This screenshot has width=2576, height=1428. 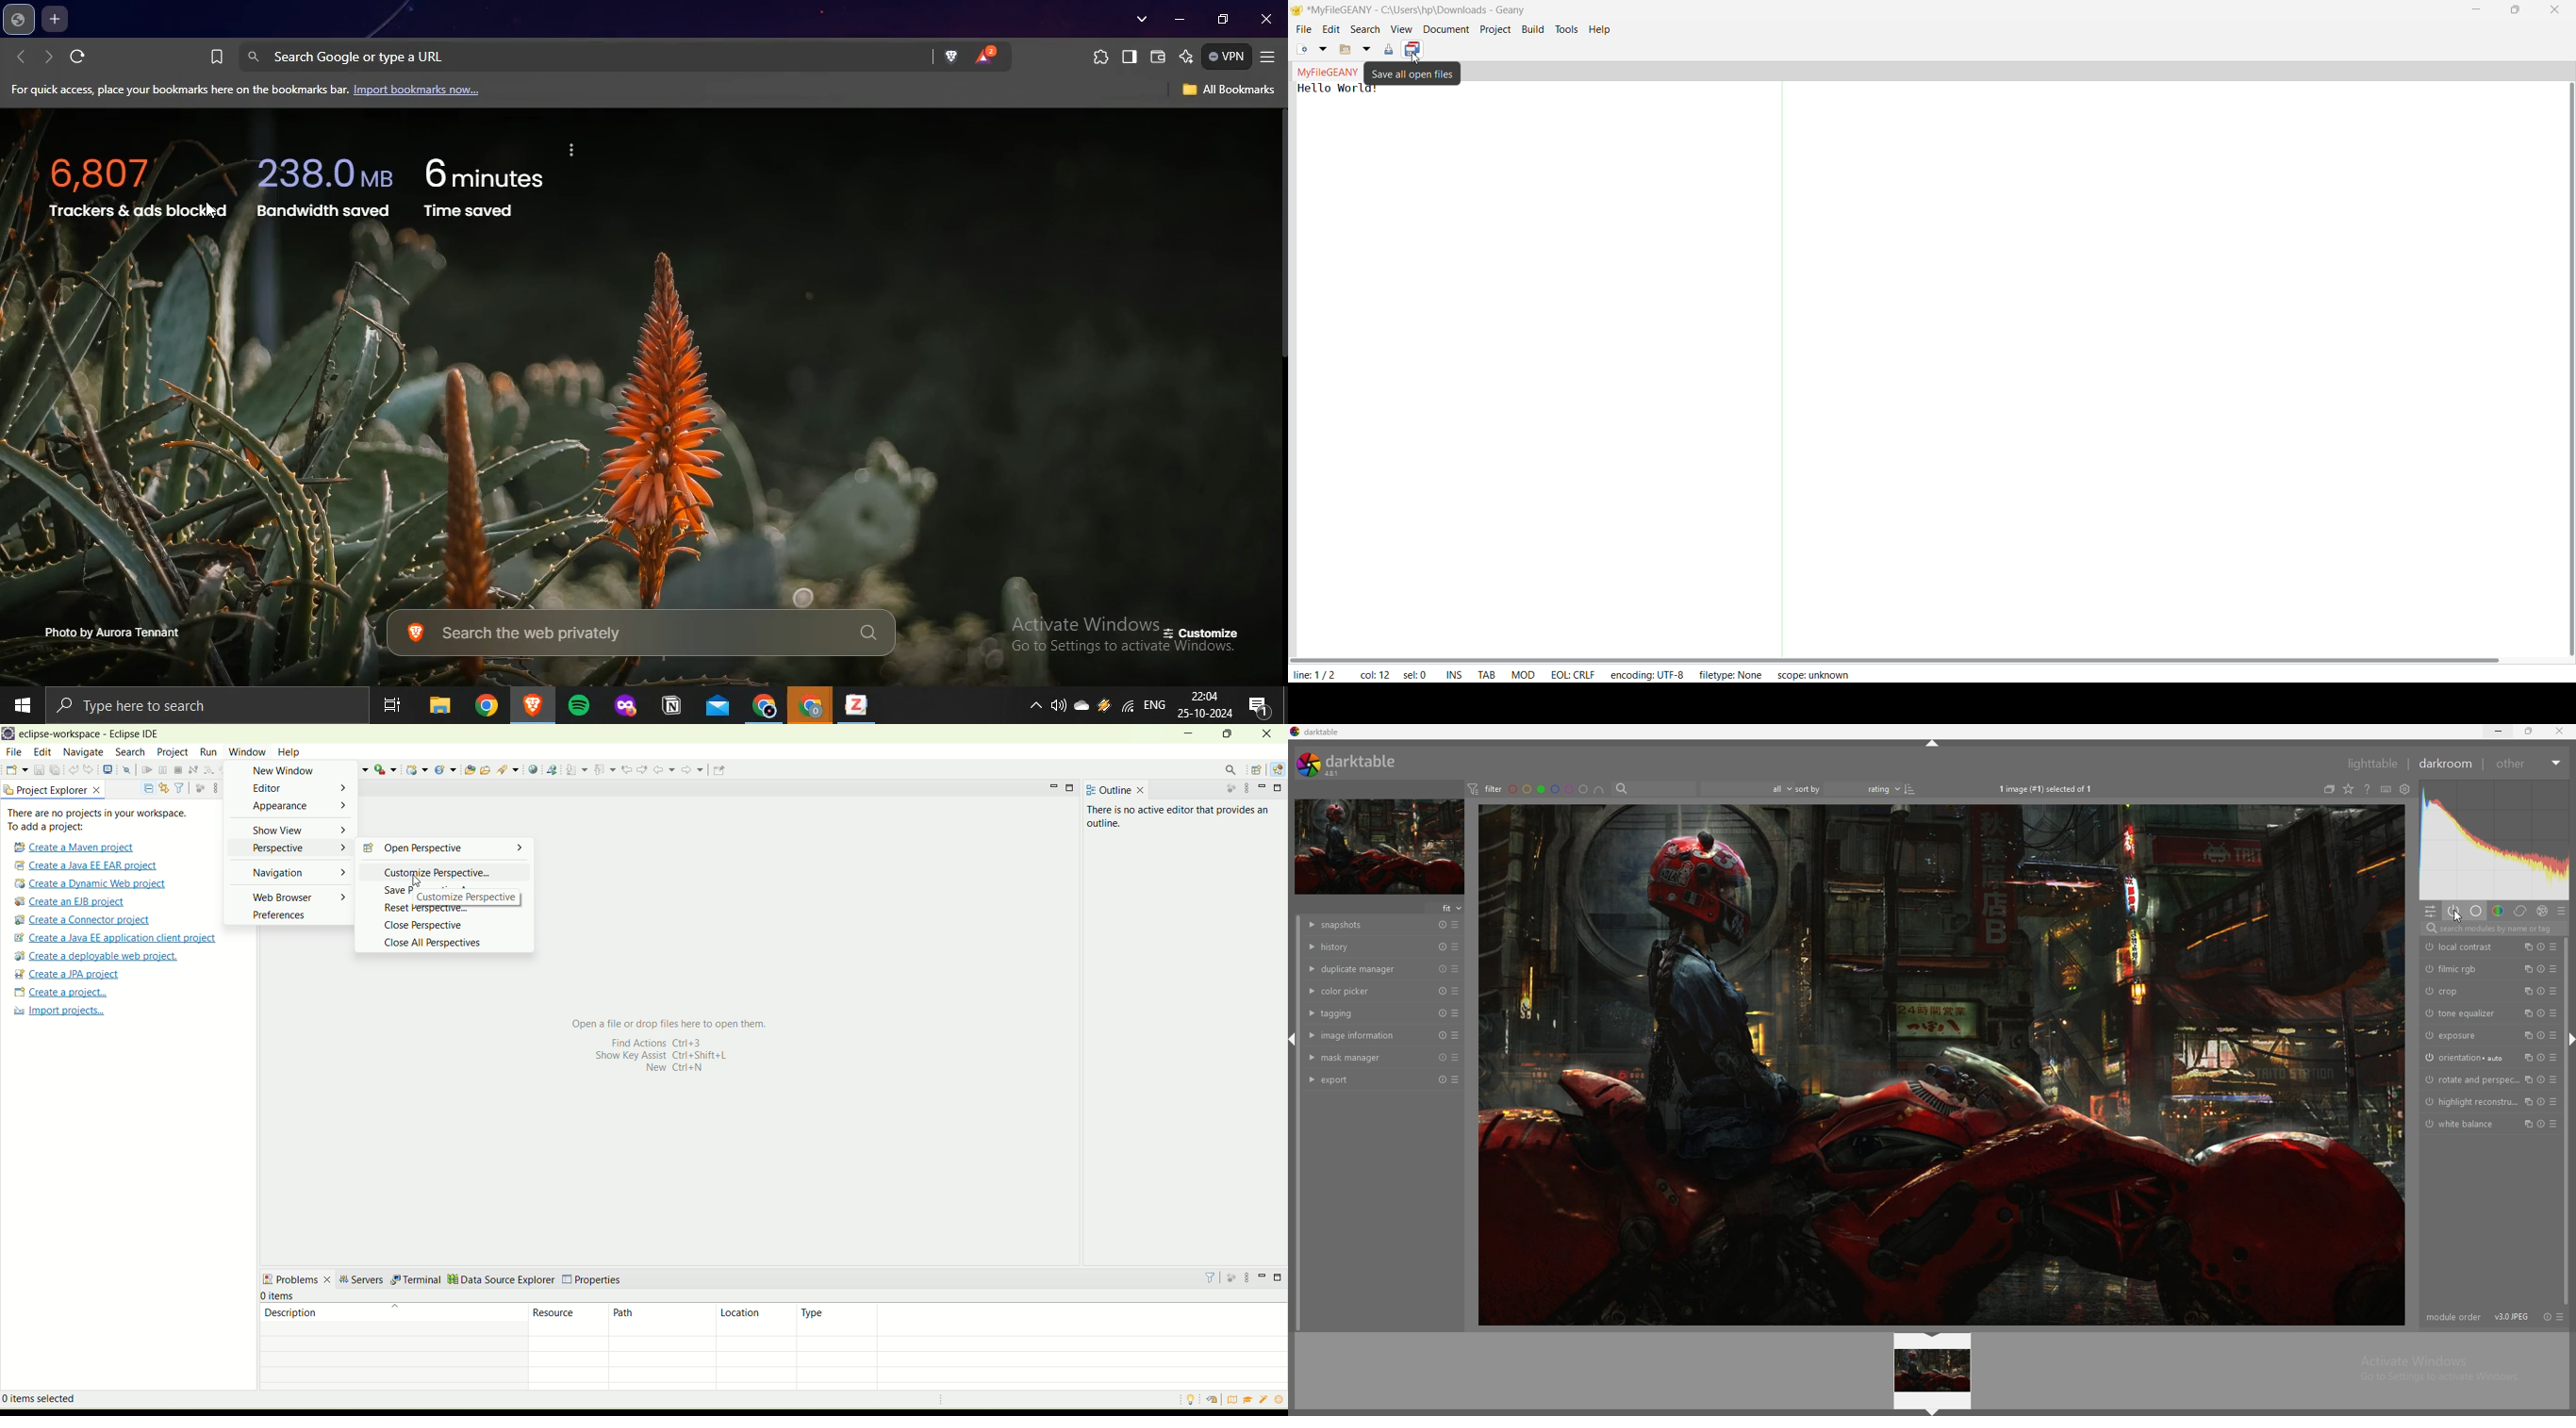 I want to click on forward, so click(x=692, y=770).